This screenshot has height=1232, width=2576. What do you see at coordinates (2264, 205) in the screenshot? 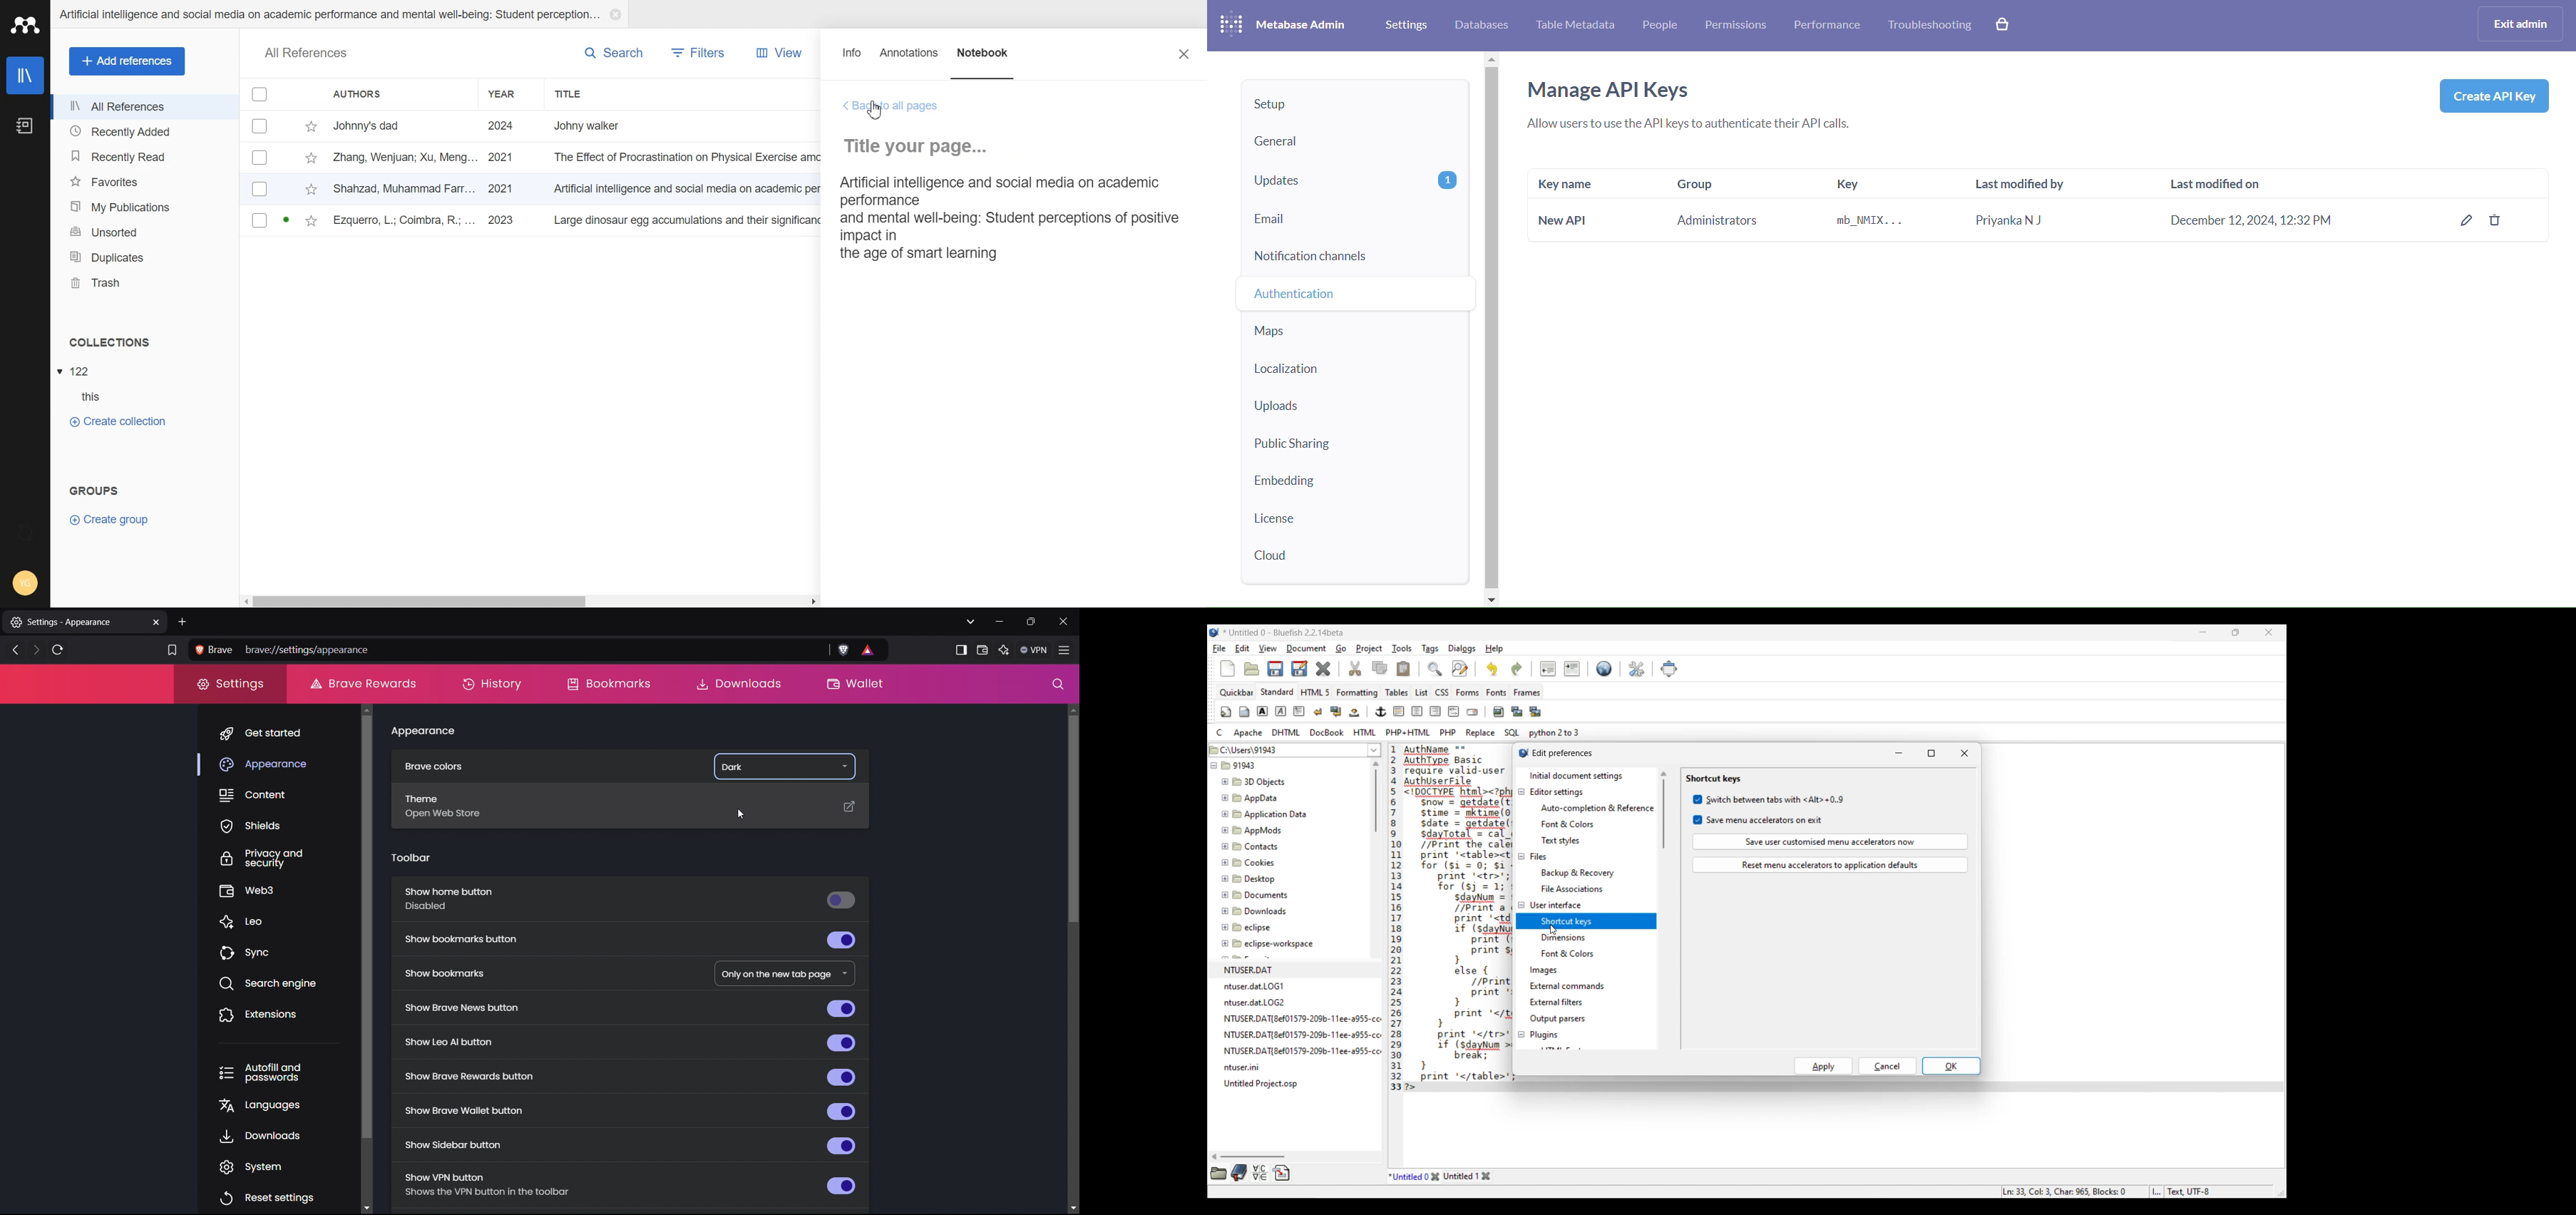
I see `last modified on` at bounding box center [2264, 205].